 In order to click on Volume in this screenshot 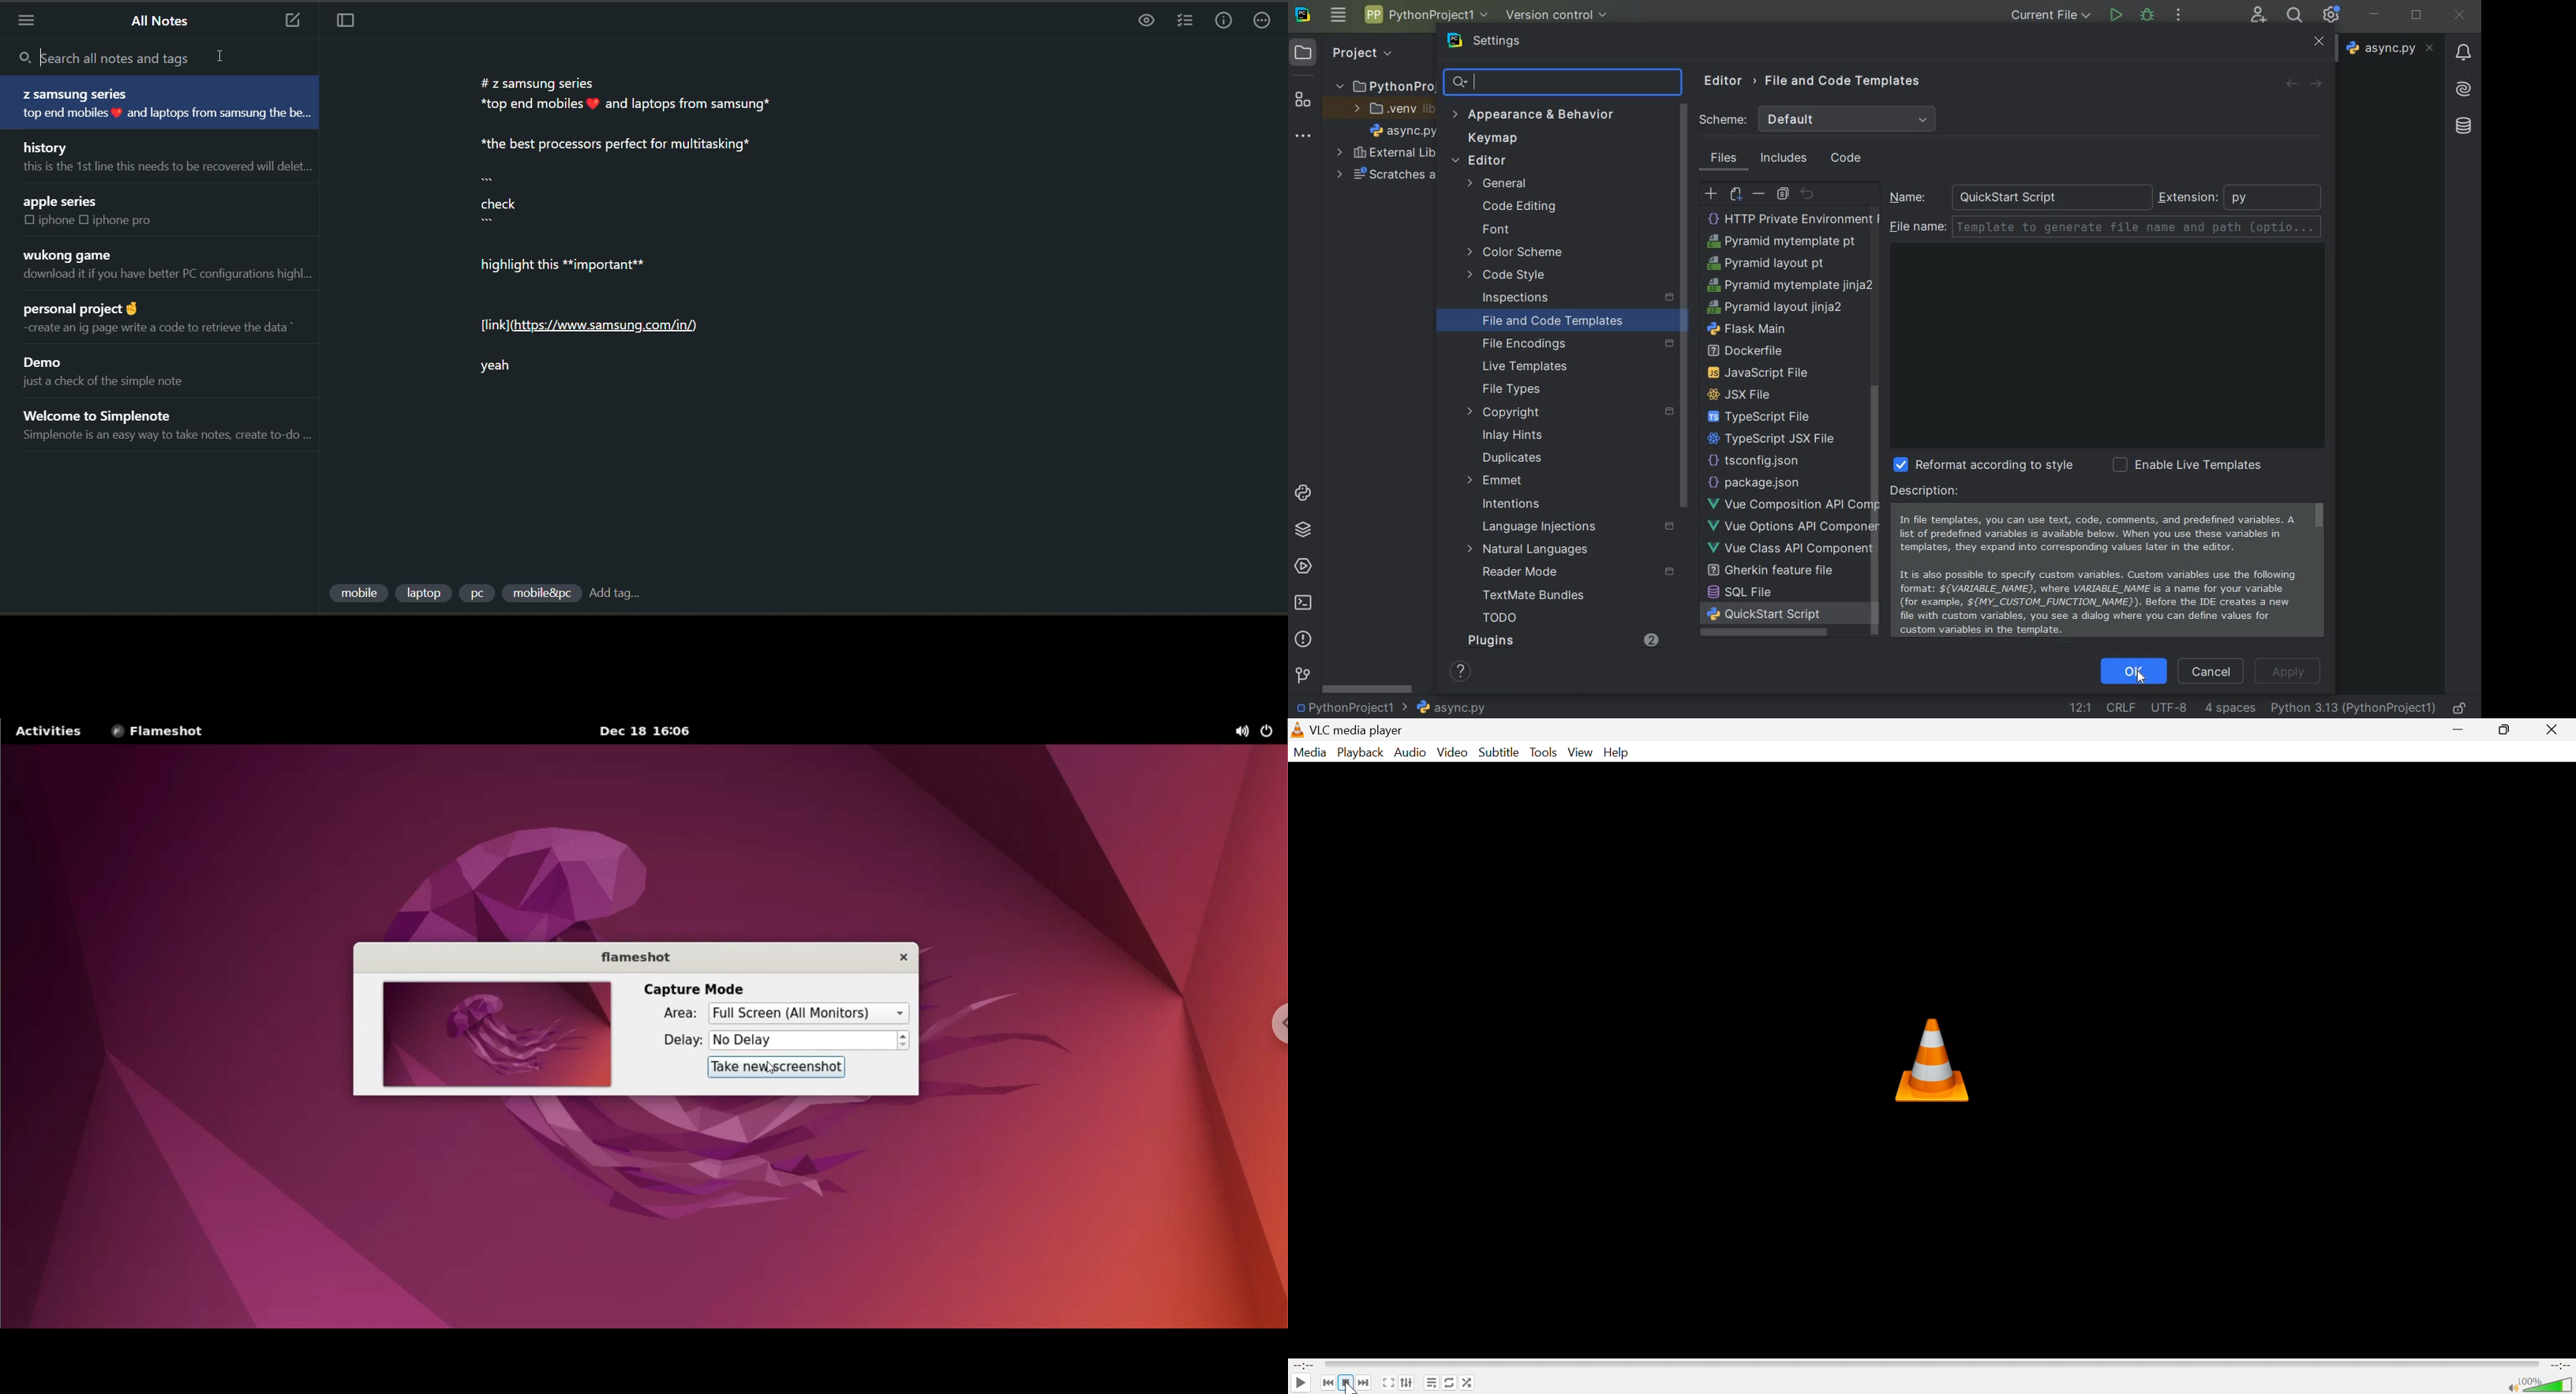, I will do `click(2546, 1384)`.